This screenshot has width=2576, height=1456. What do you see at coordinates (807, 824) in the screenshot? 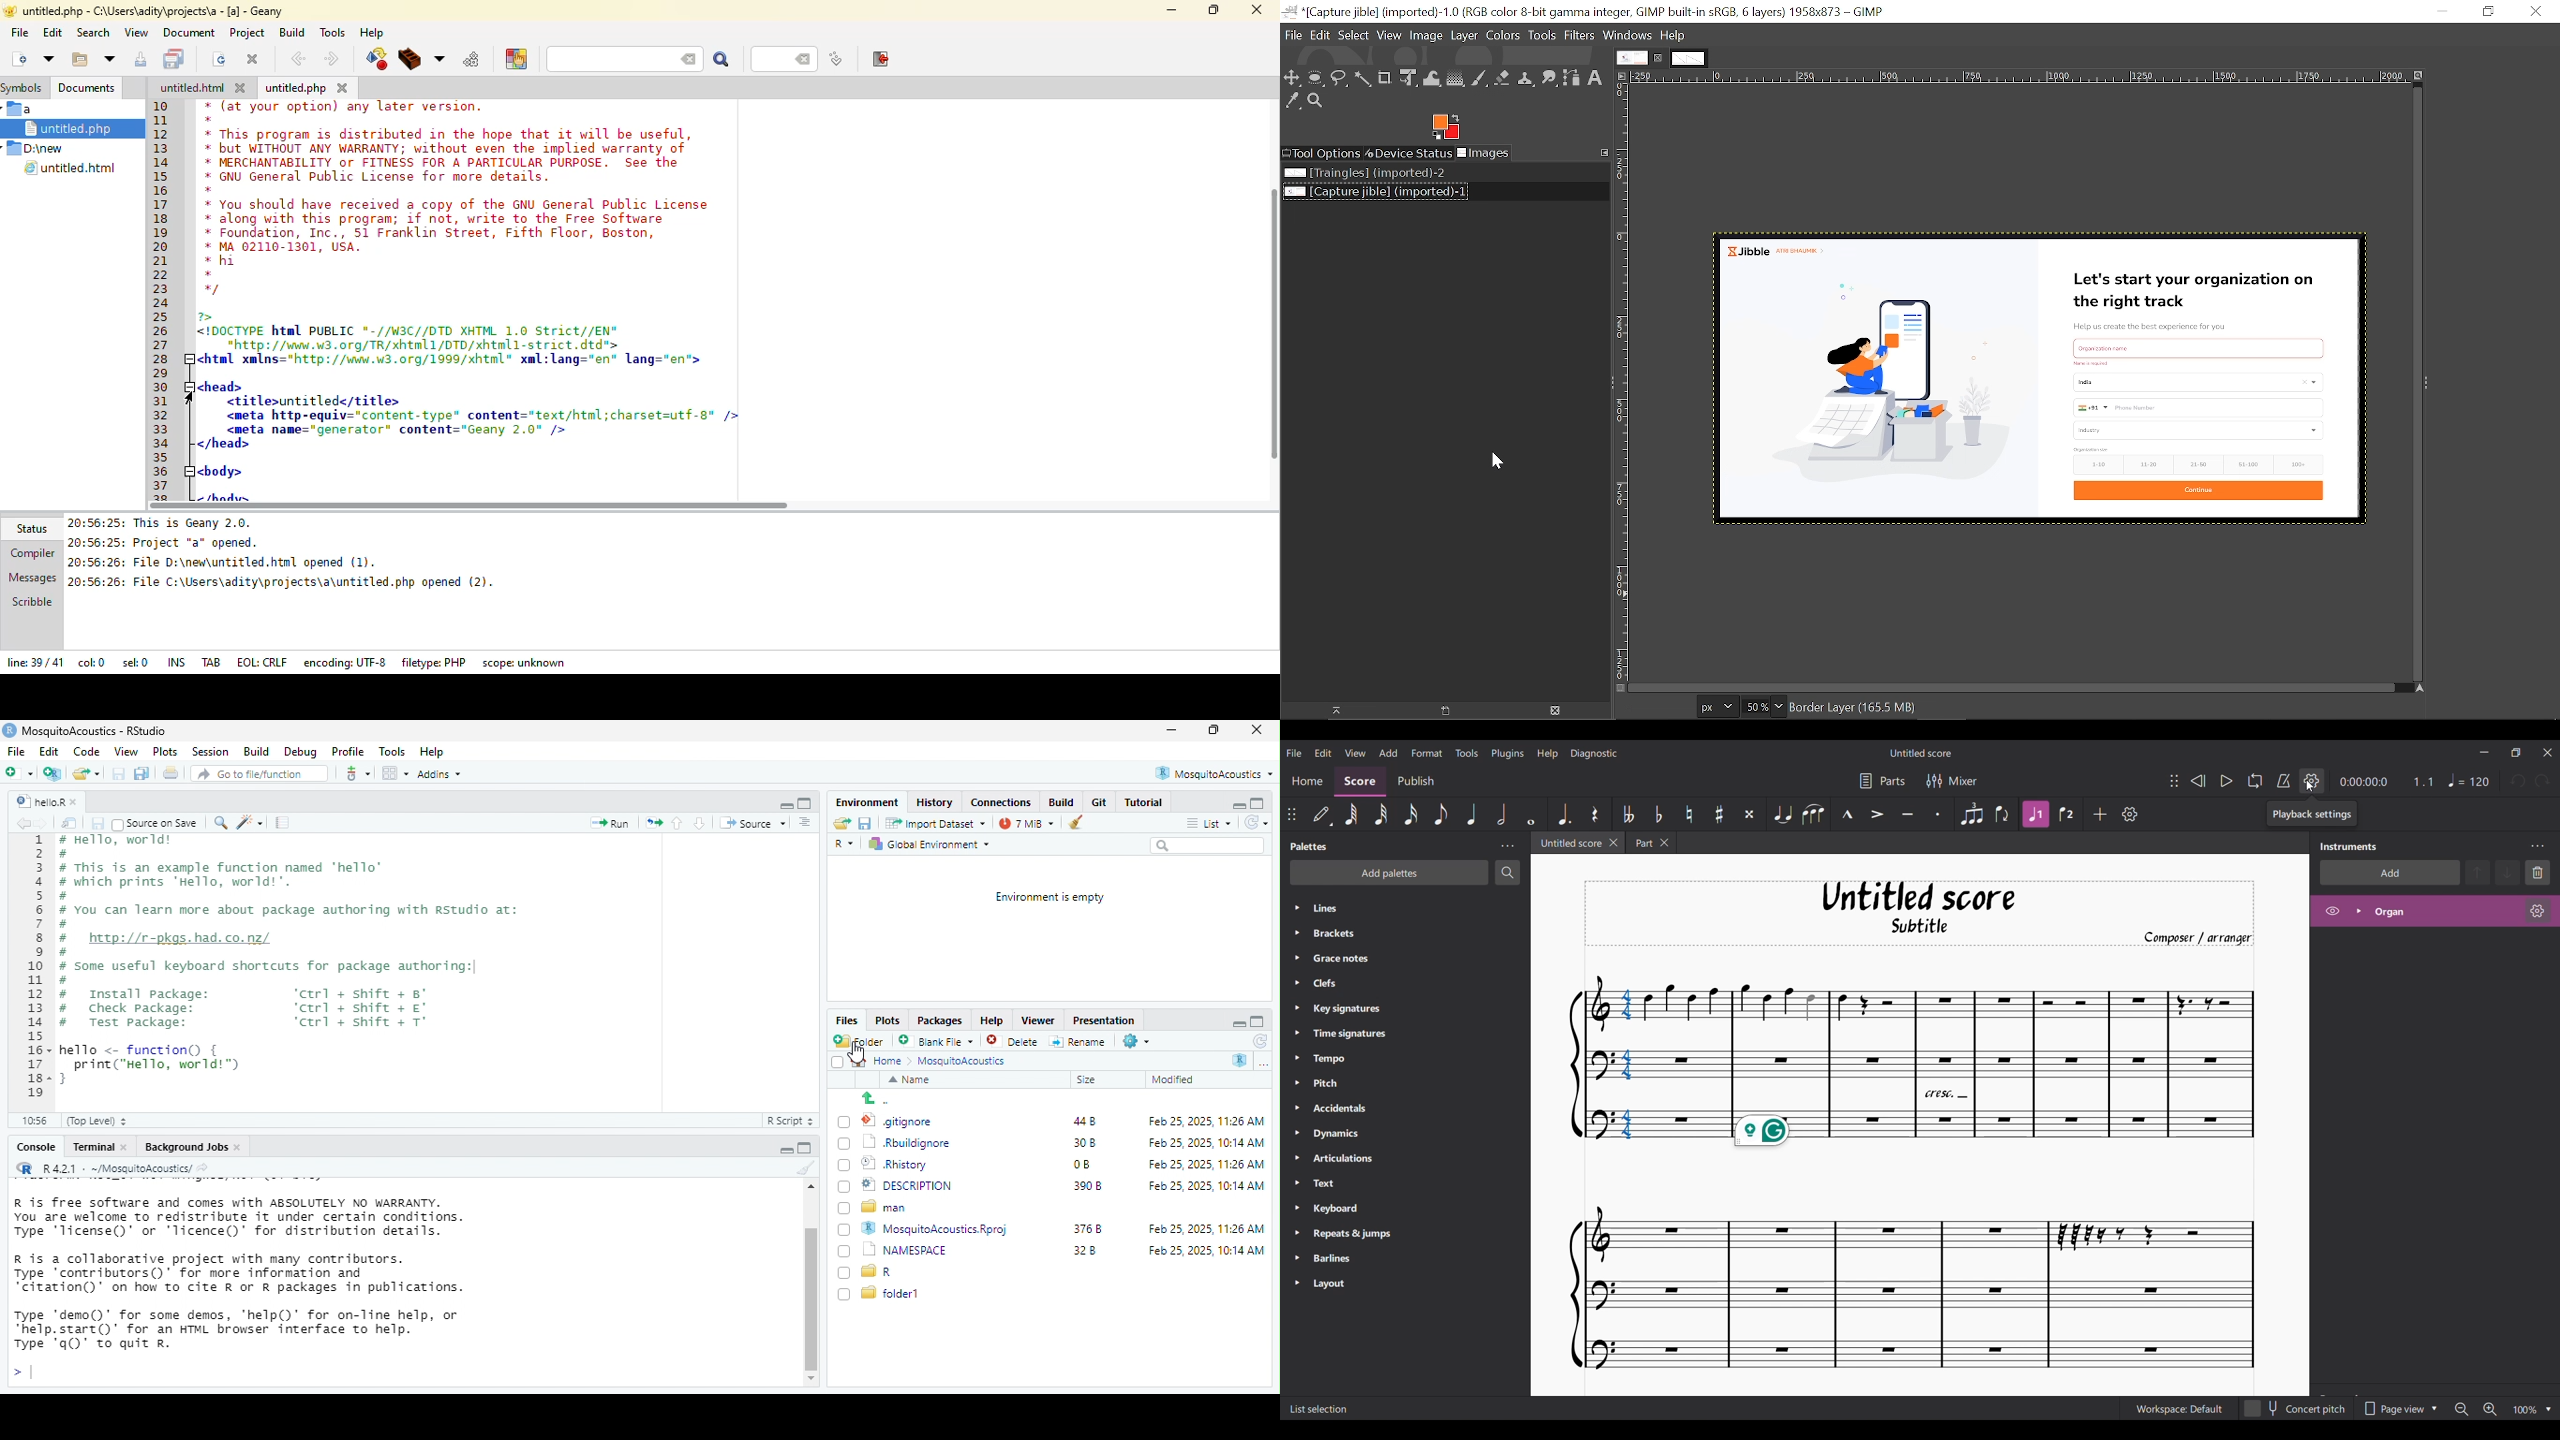
I see `show document outline` at bounding box center [807, 824].